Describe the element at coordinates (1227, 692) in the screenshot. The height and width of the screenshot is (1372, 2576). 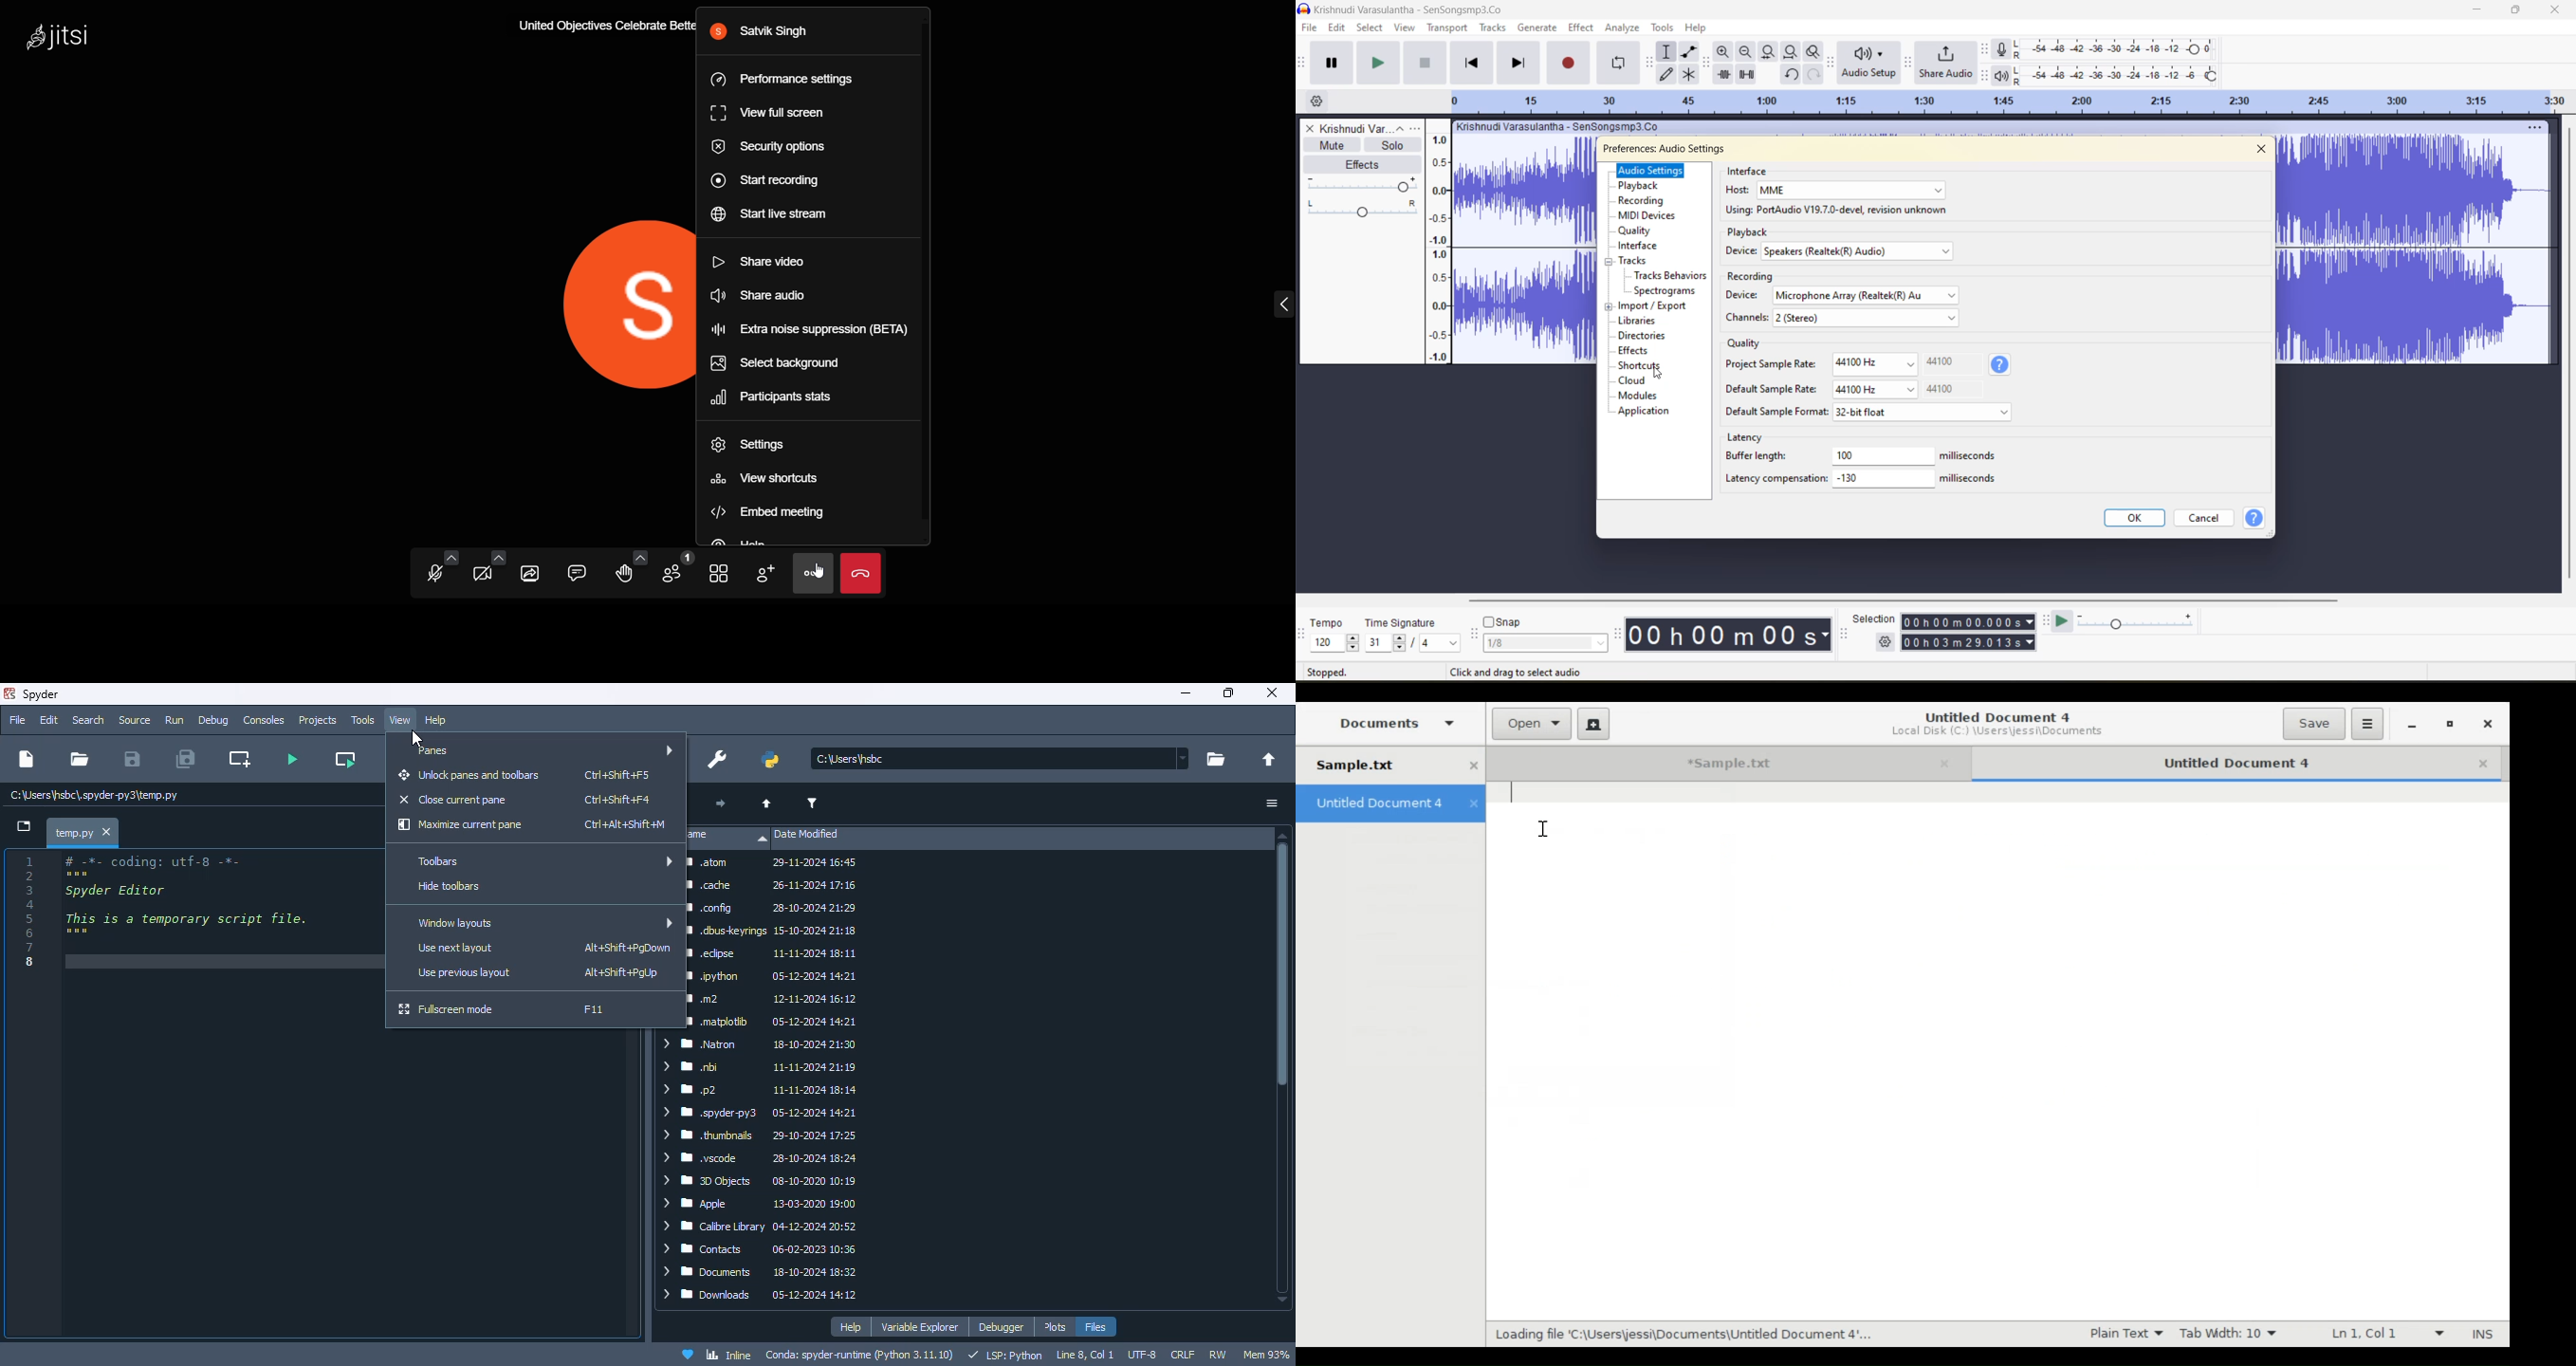
I see `maximize` at that location.